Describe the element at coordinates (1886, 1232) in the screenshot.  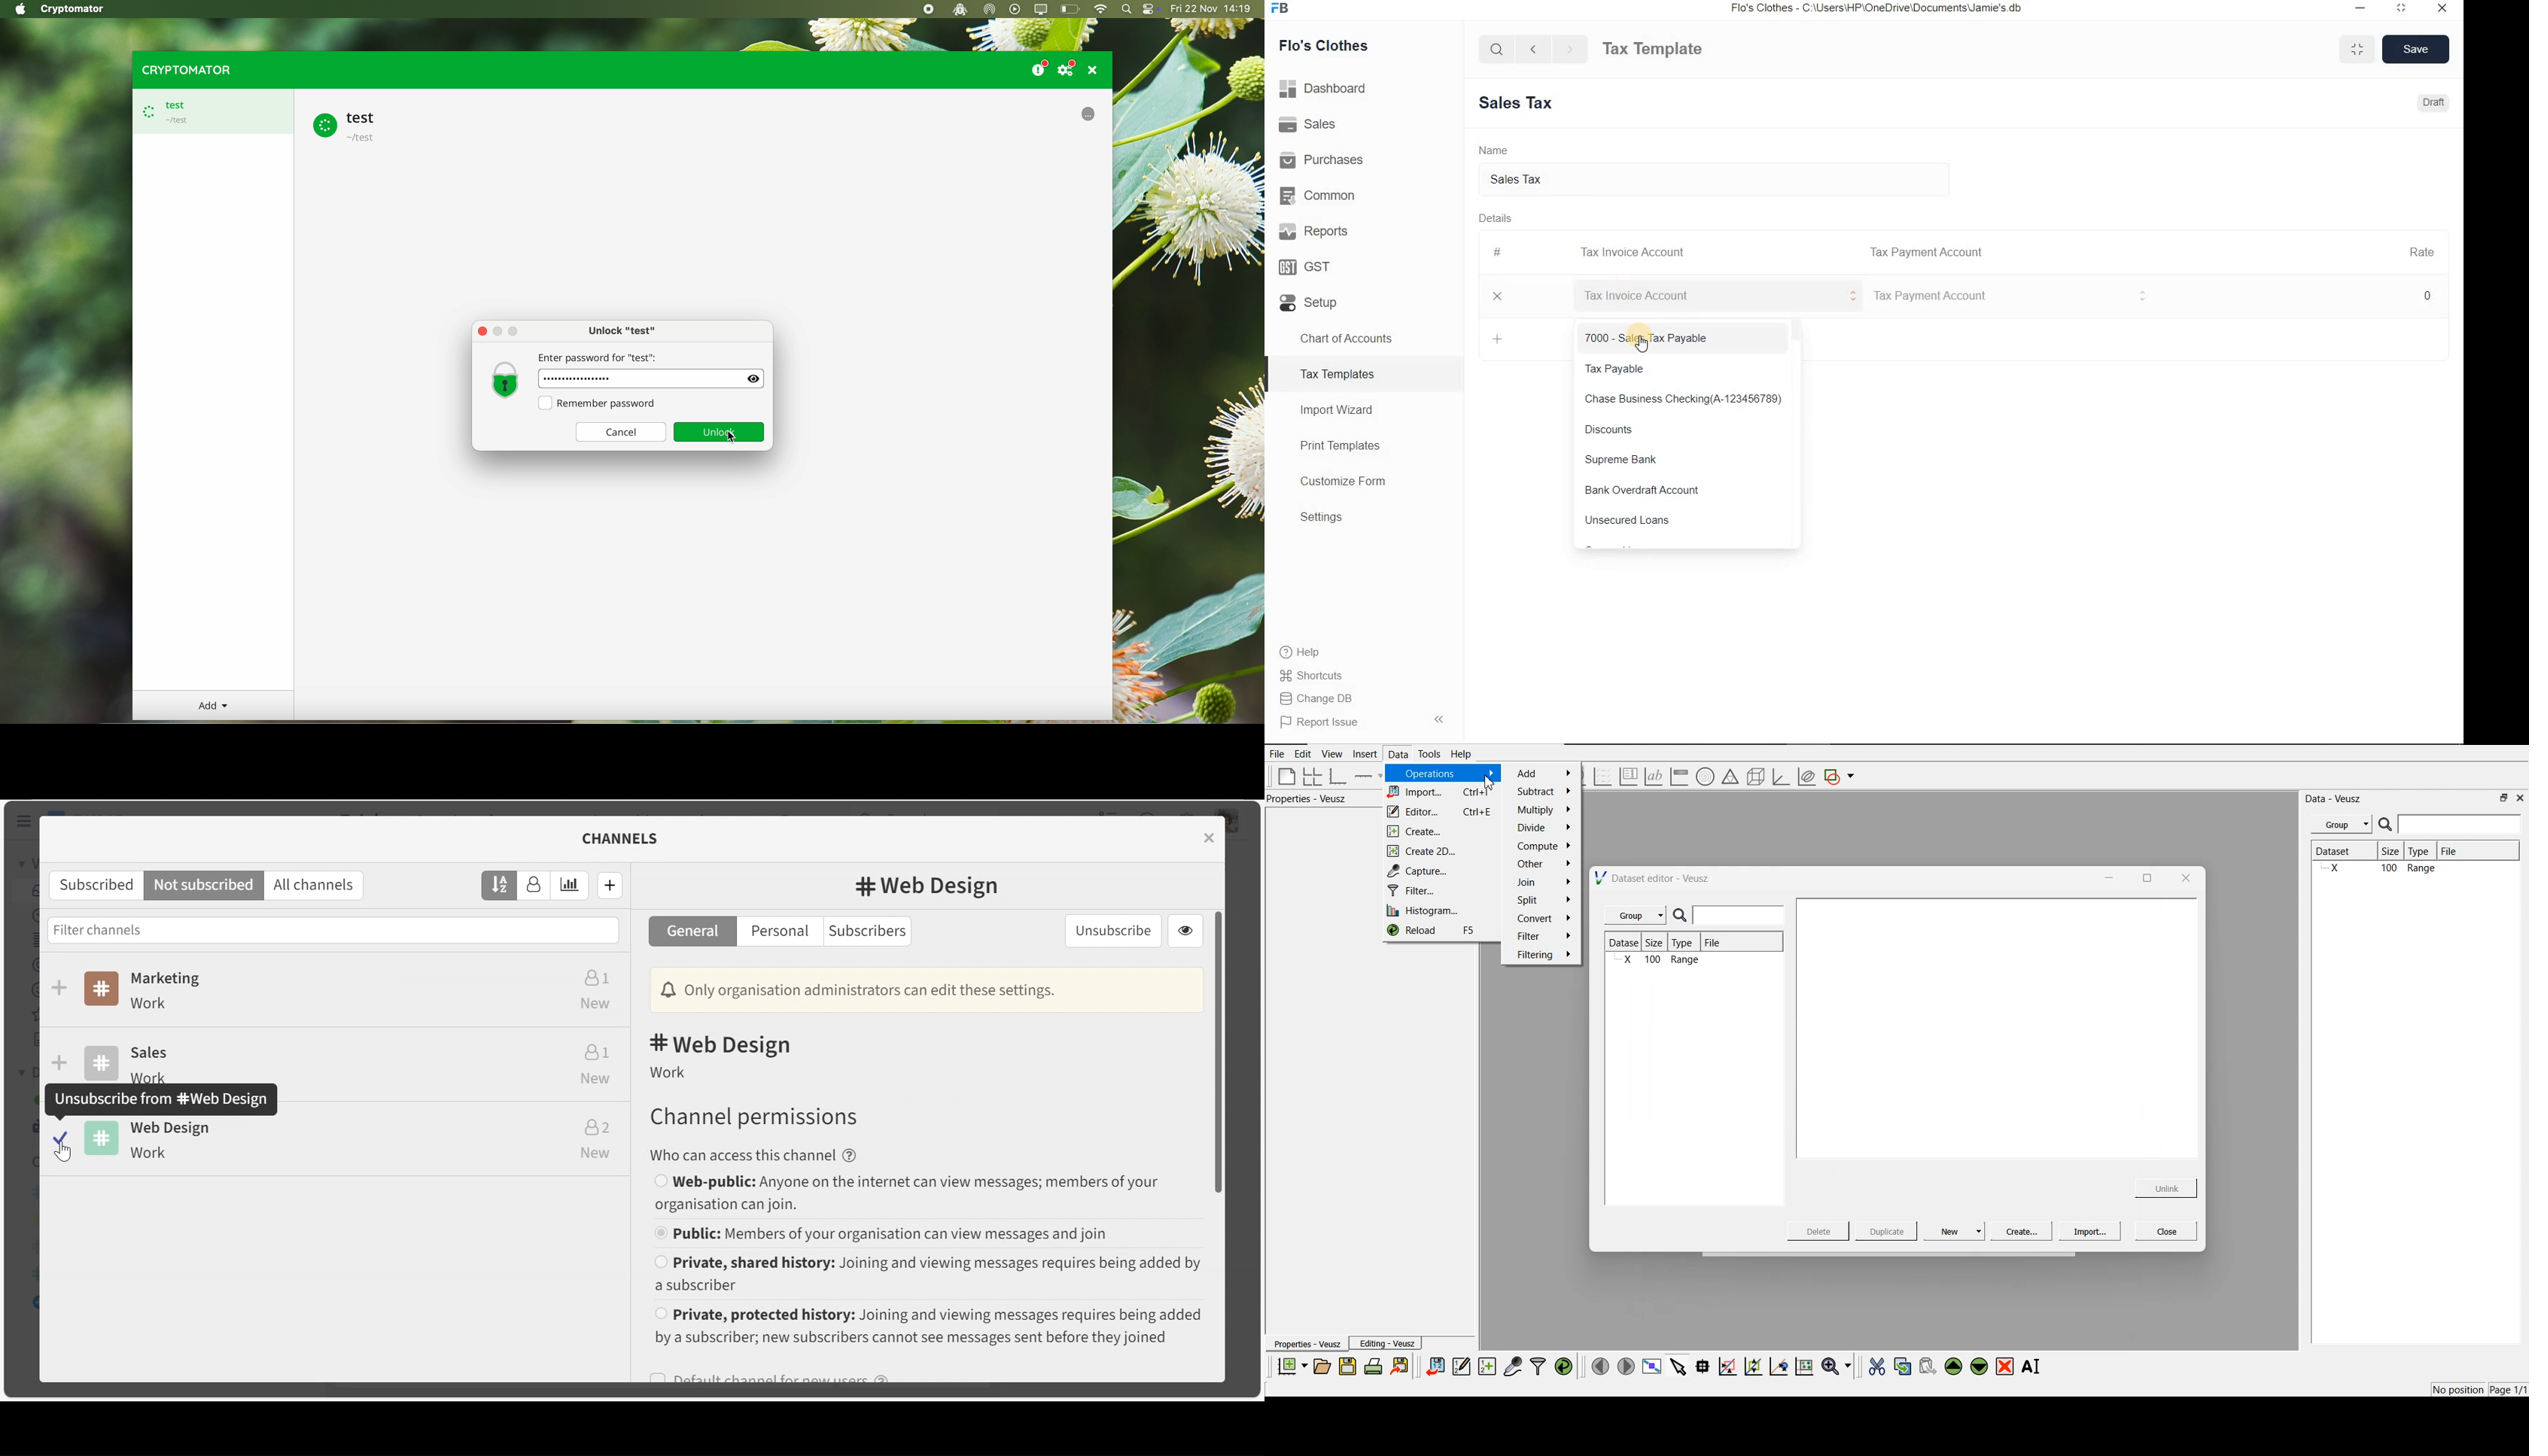
I see `Duplicate` at that location.